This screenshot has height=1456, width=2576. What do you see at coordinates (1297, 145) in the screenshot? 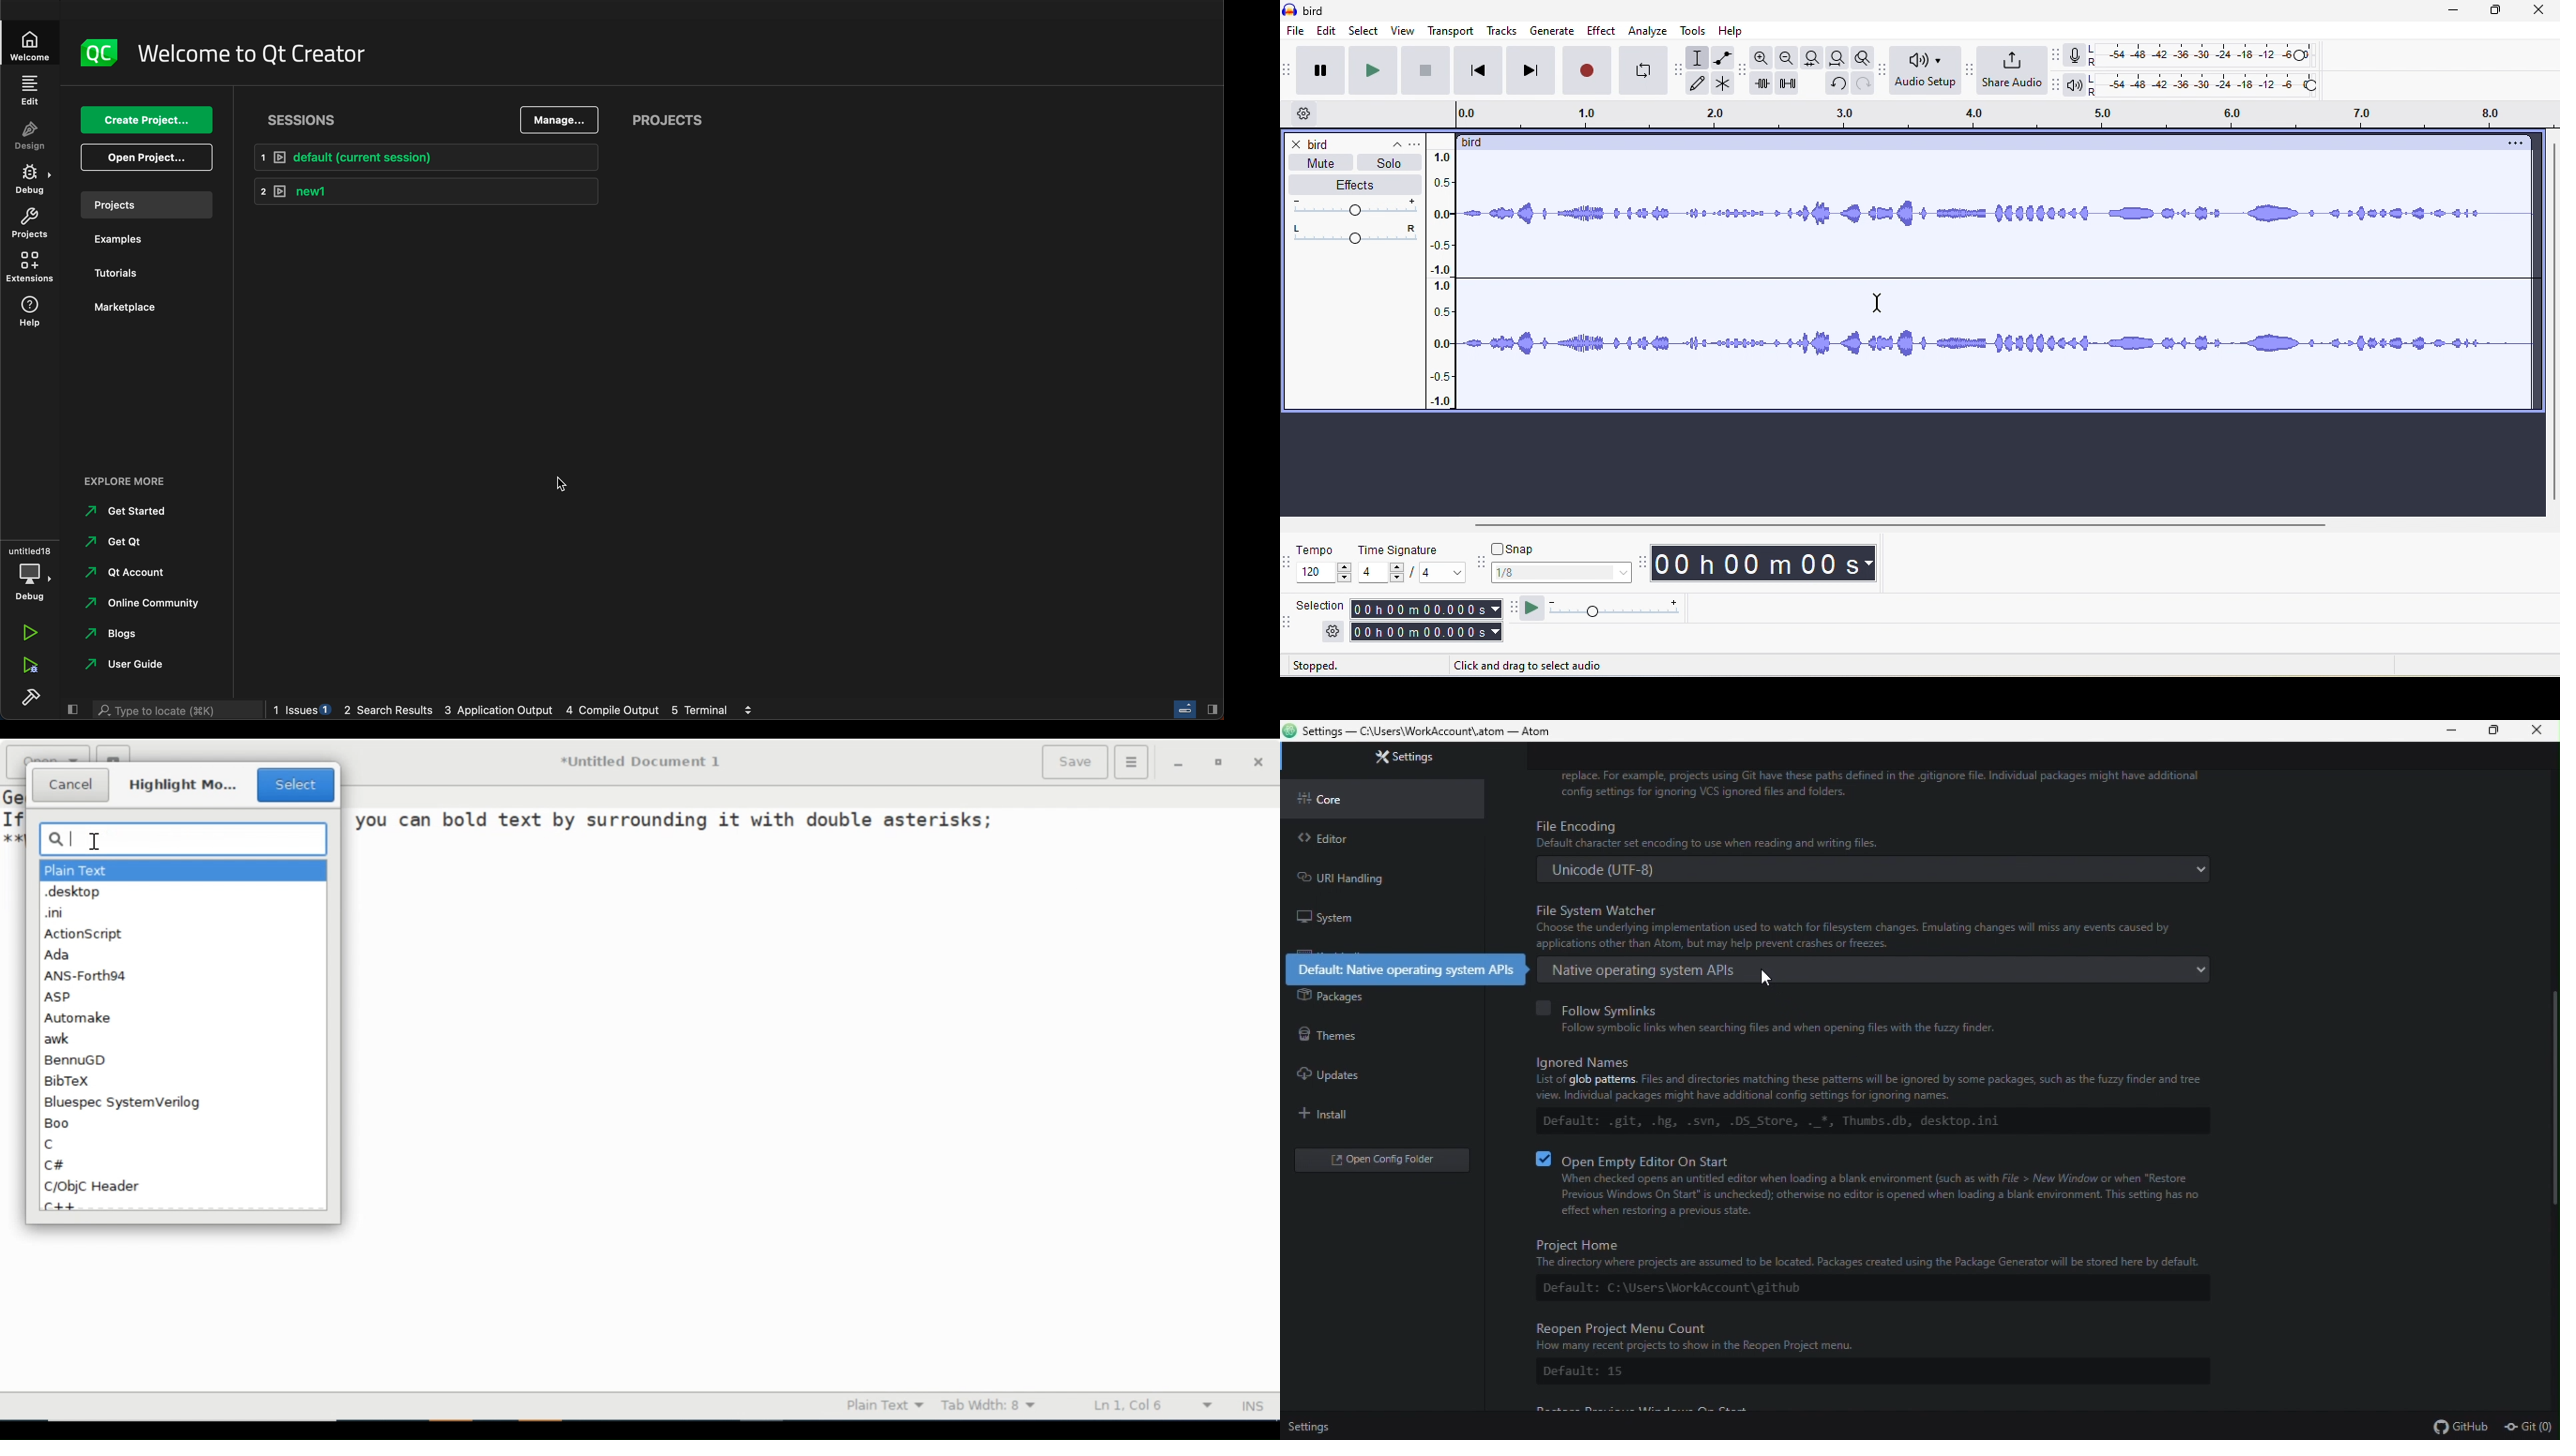
I see `close` at bounding box center [1297, 145].